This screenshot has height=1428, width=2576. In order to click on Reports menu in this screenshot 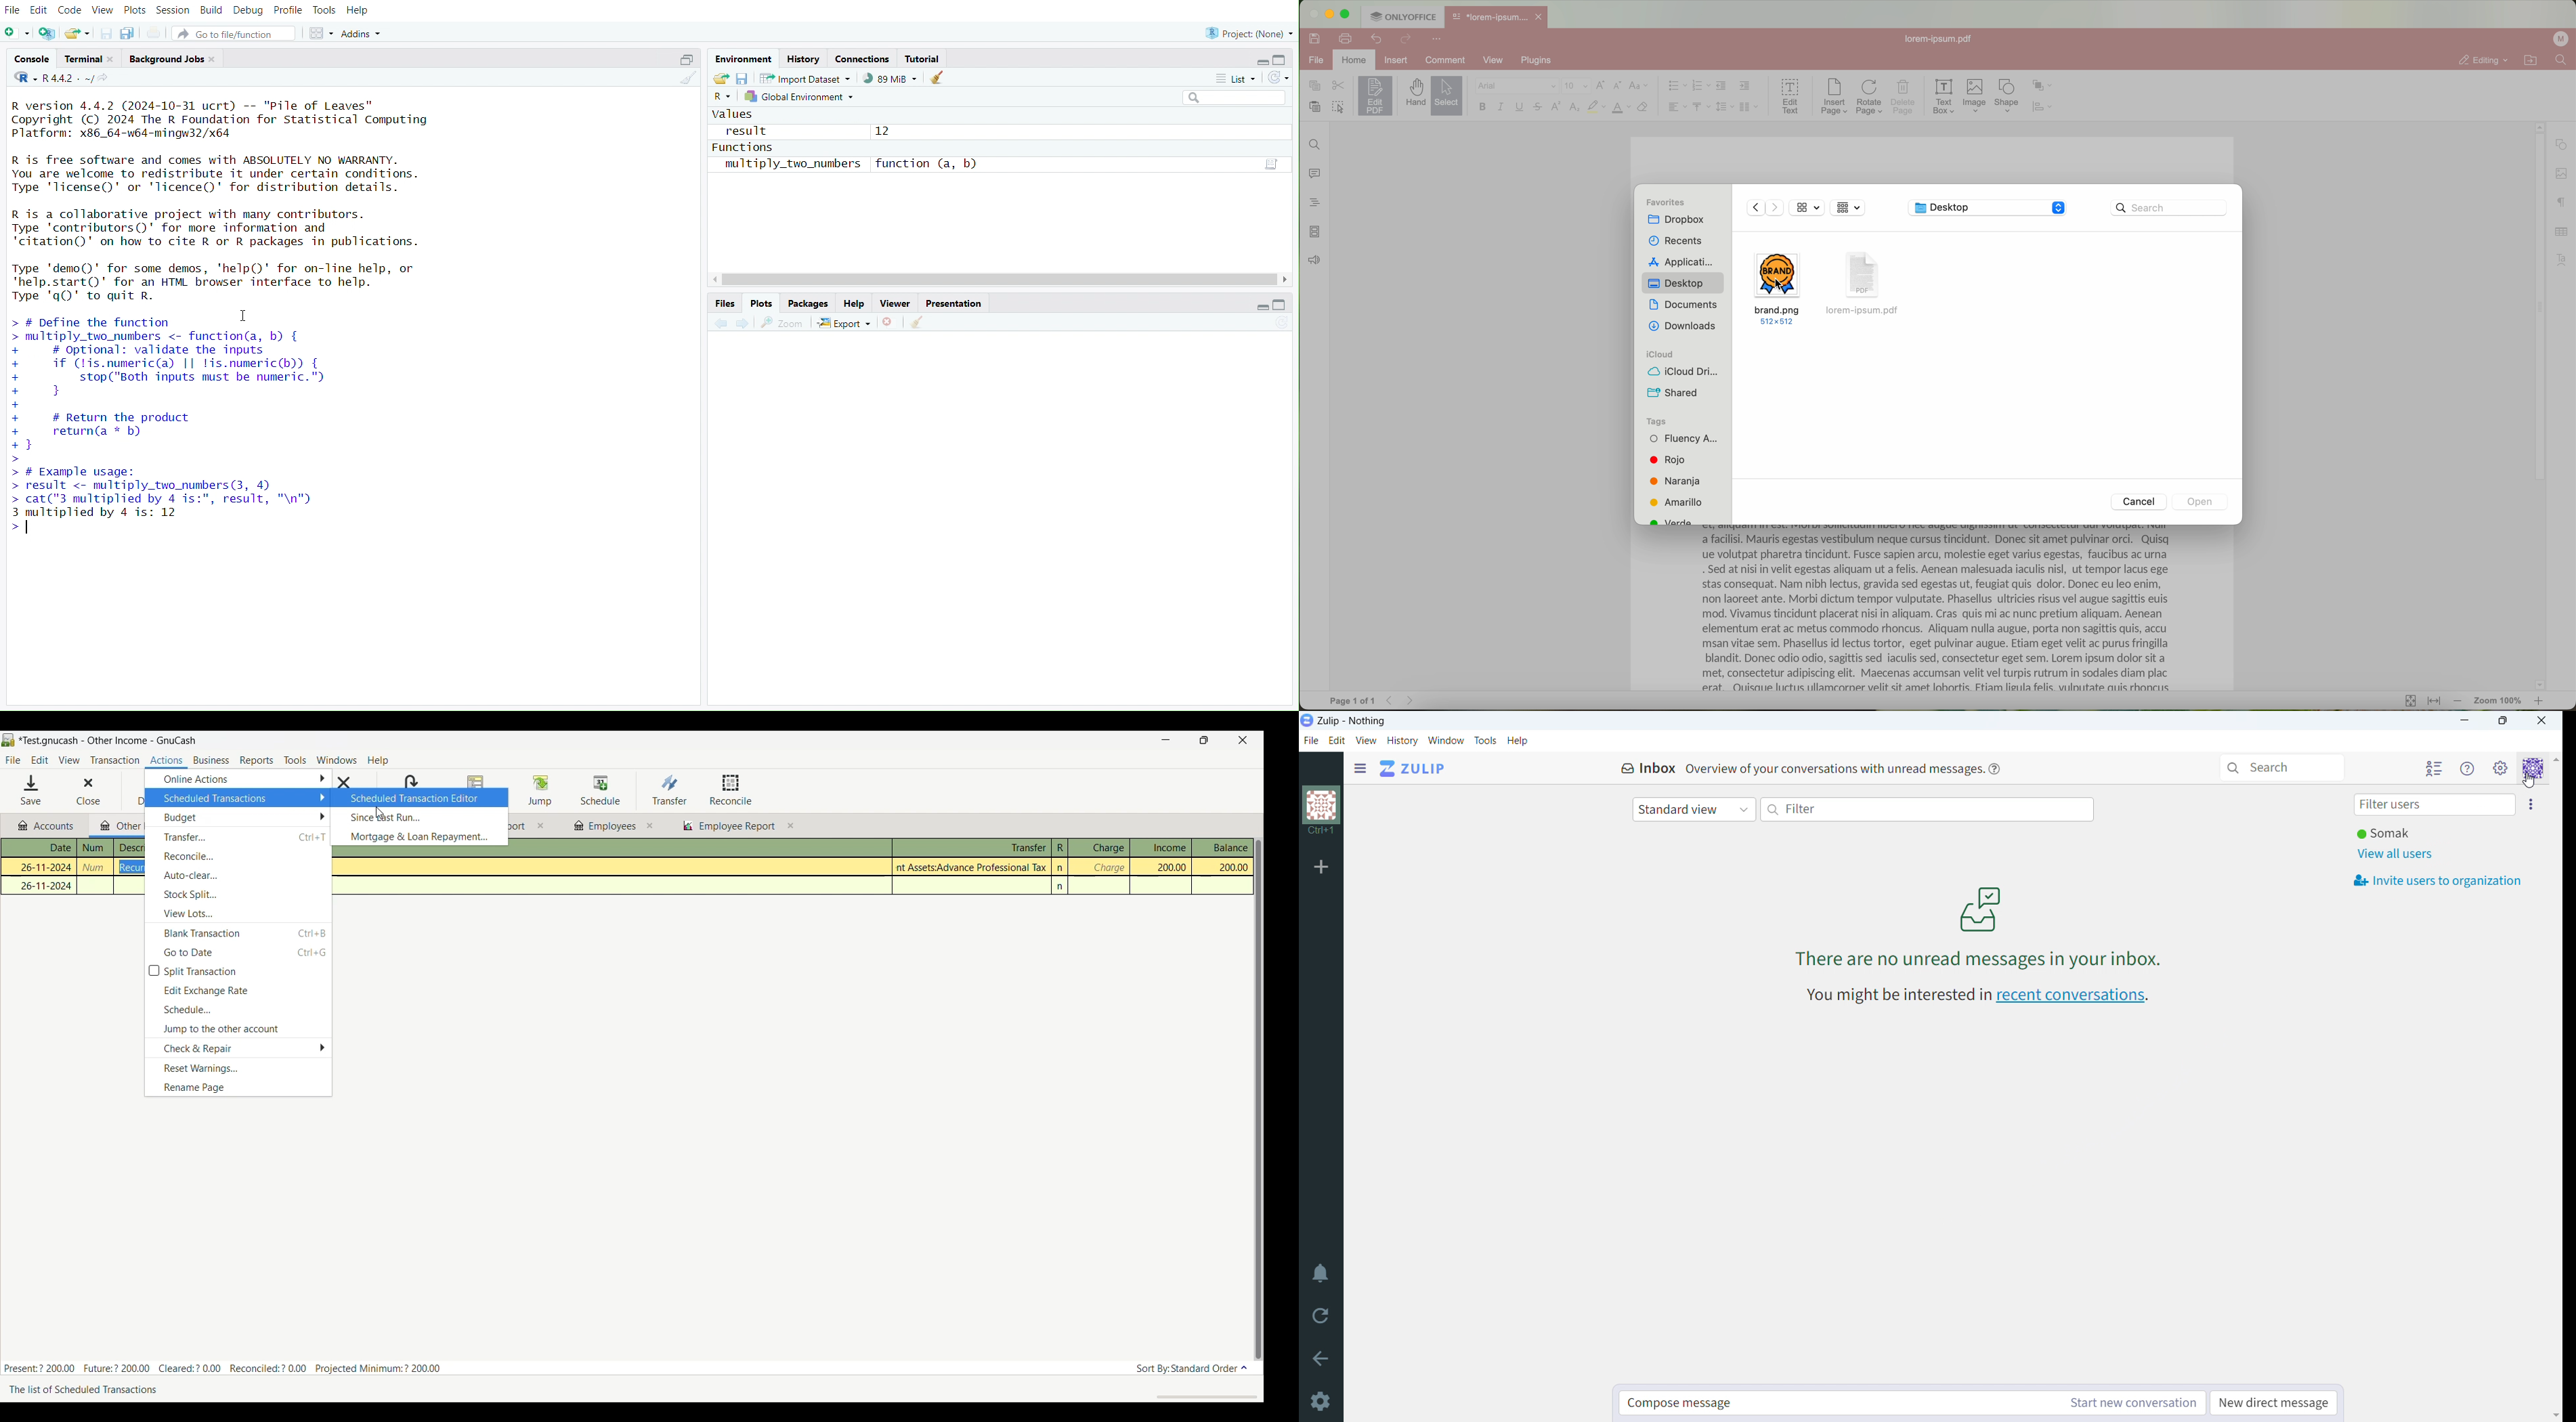, I will do `click(257, 760)`.